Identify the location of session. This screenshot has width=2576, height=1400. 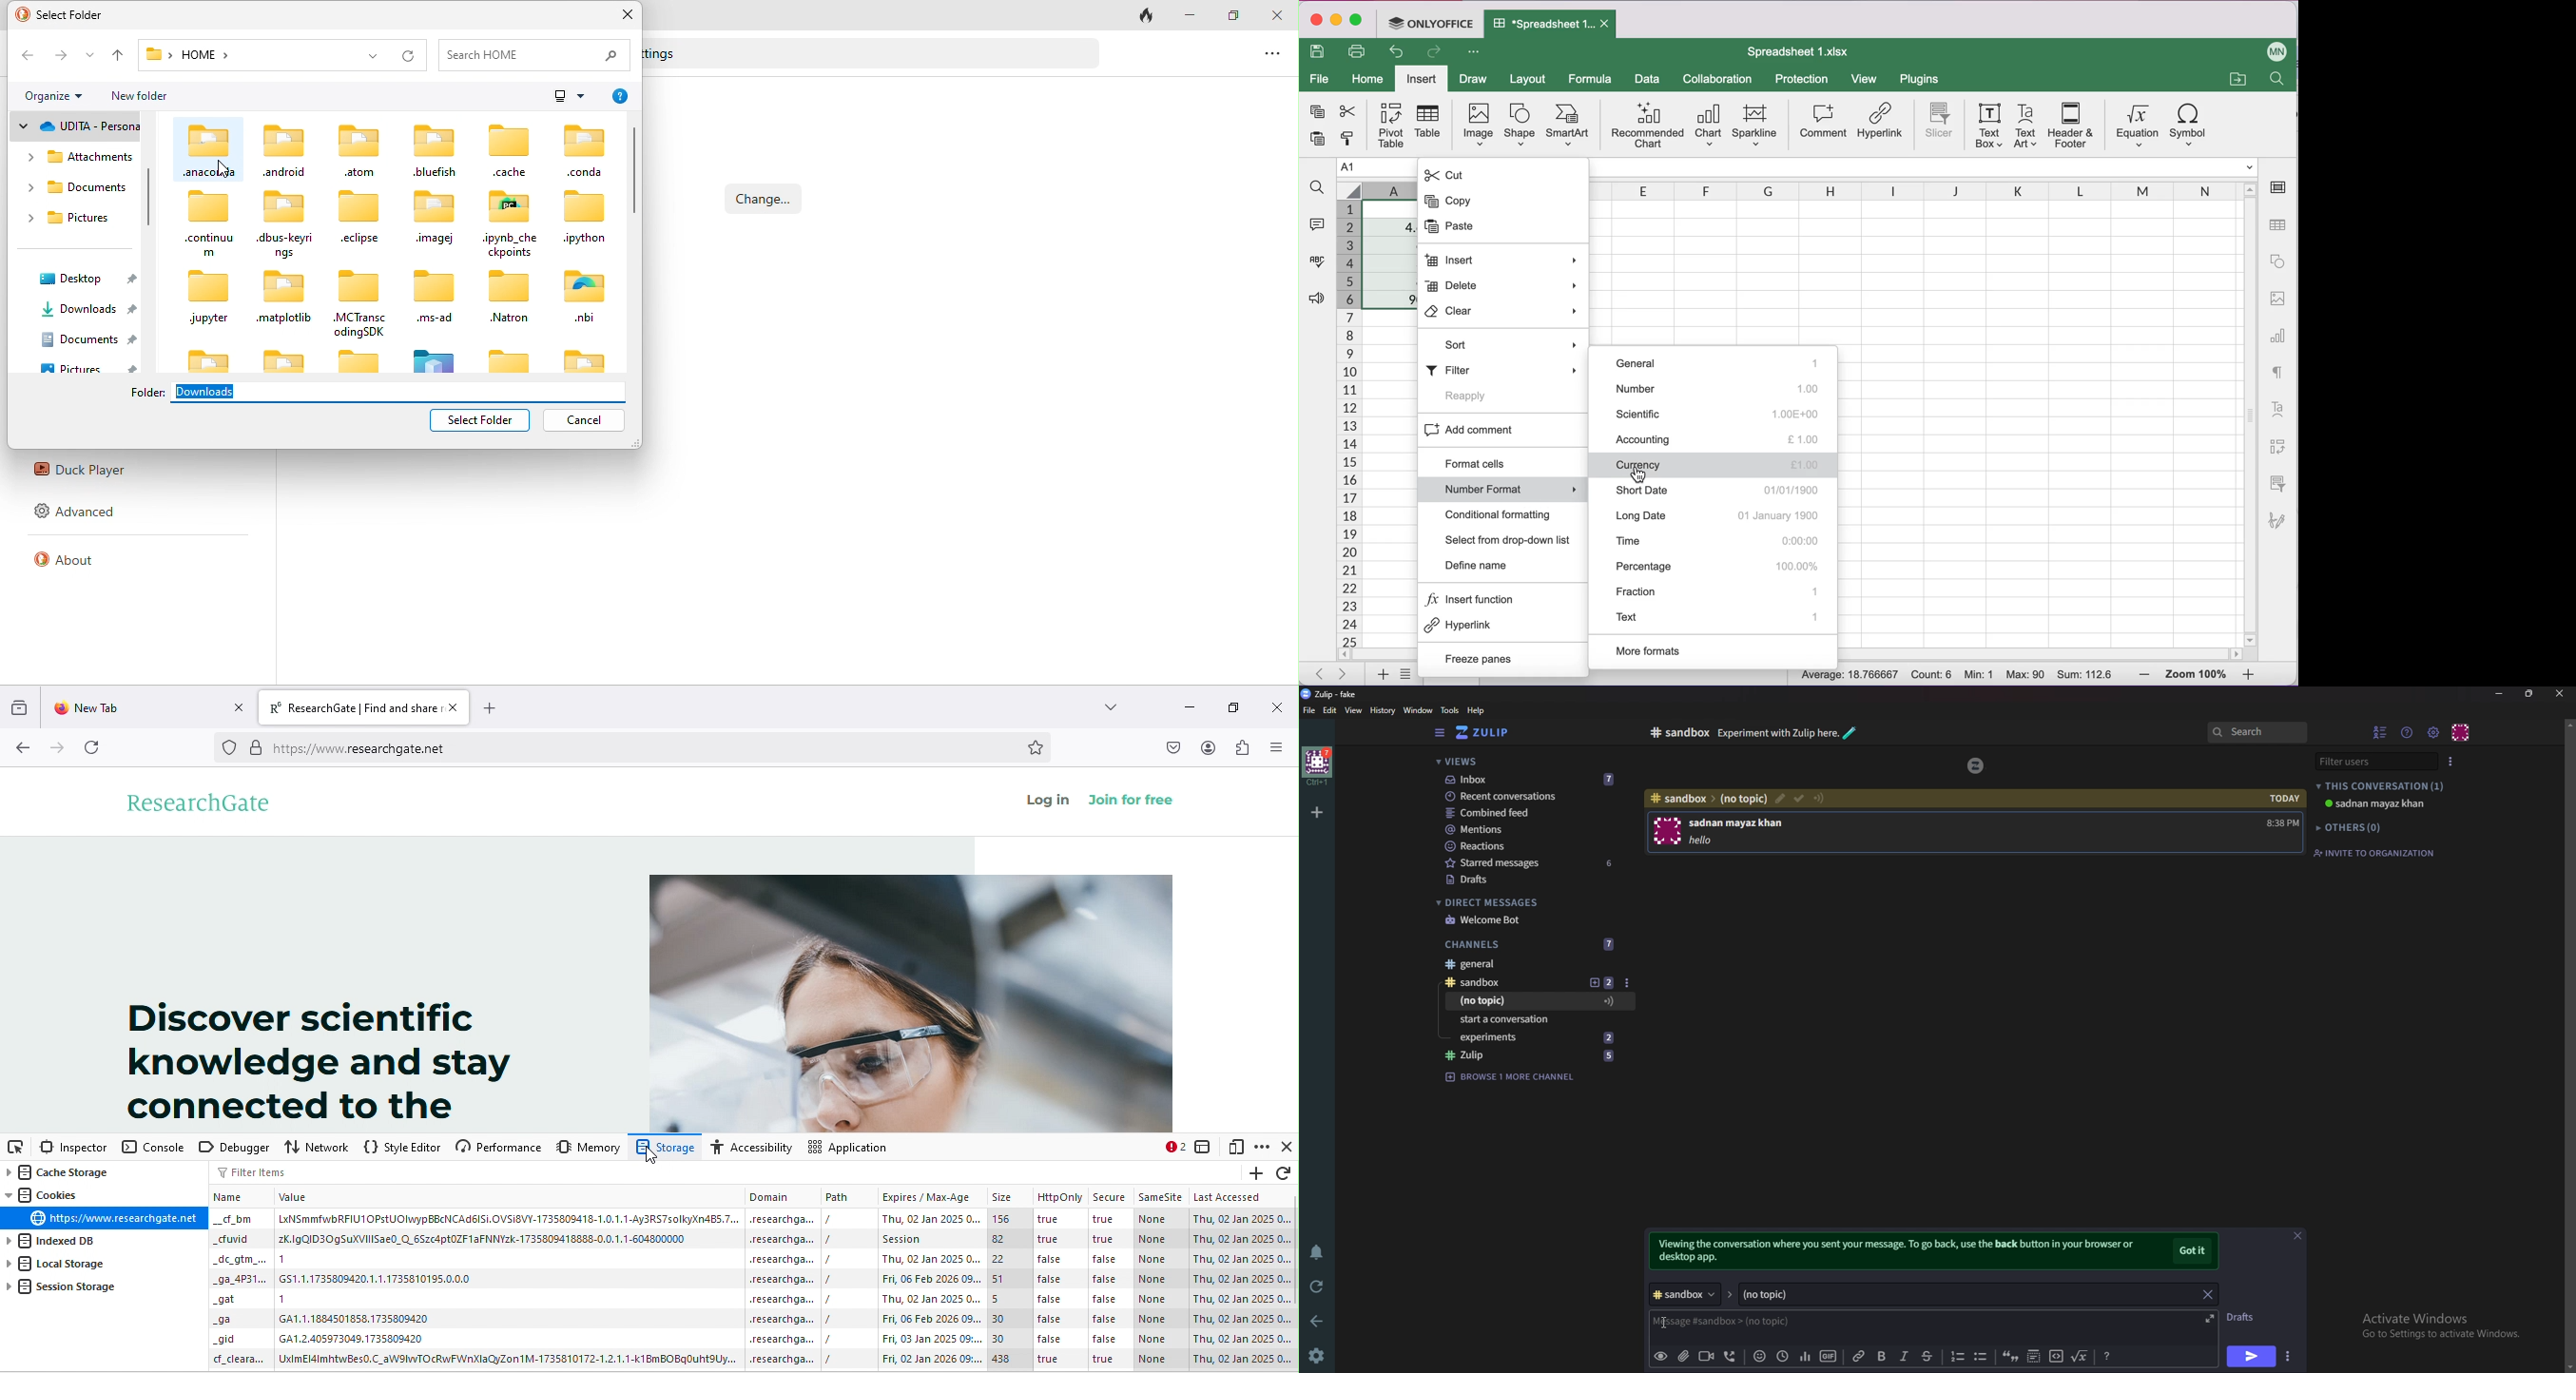
(917, 1239).